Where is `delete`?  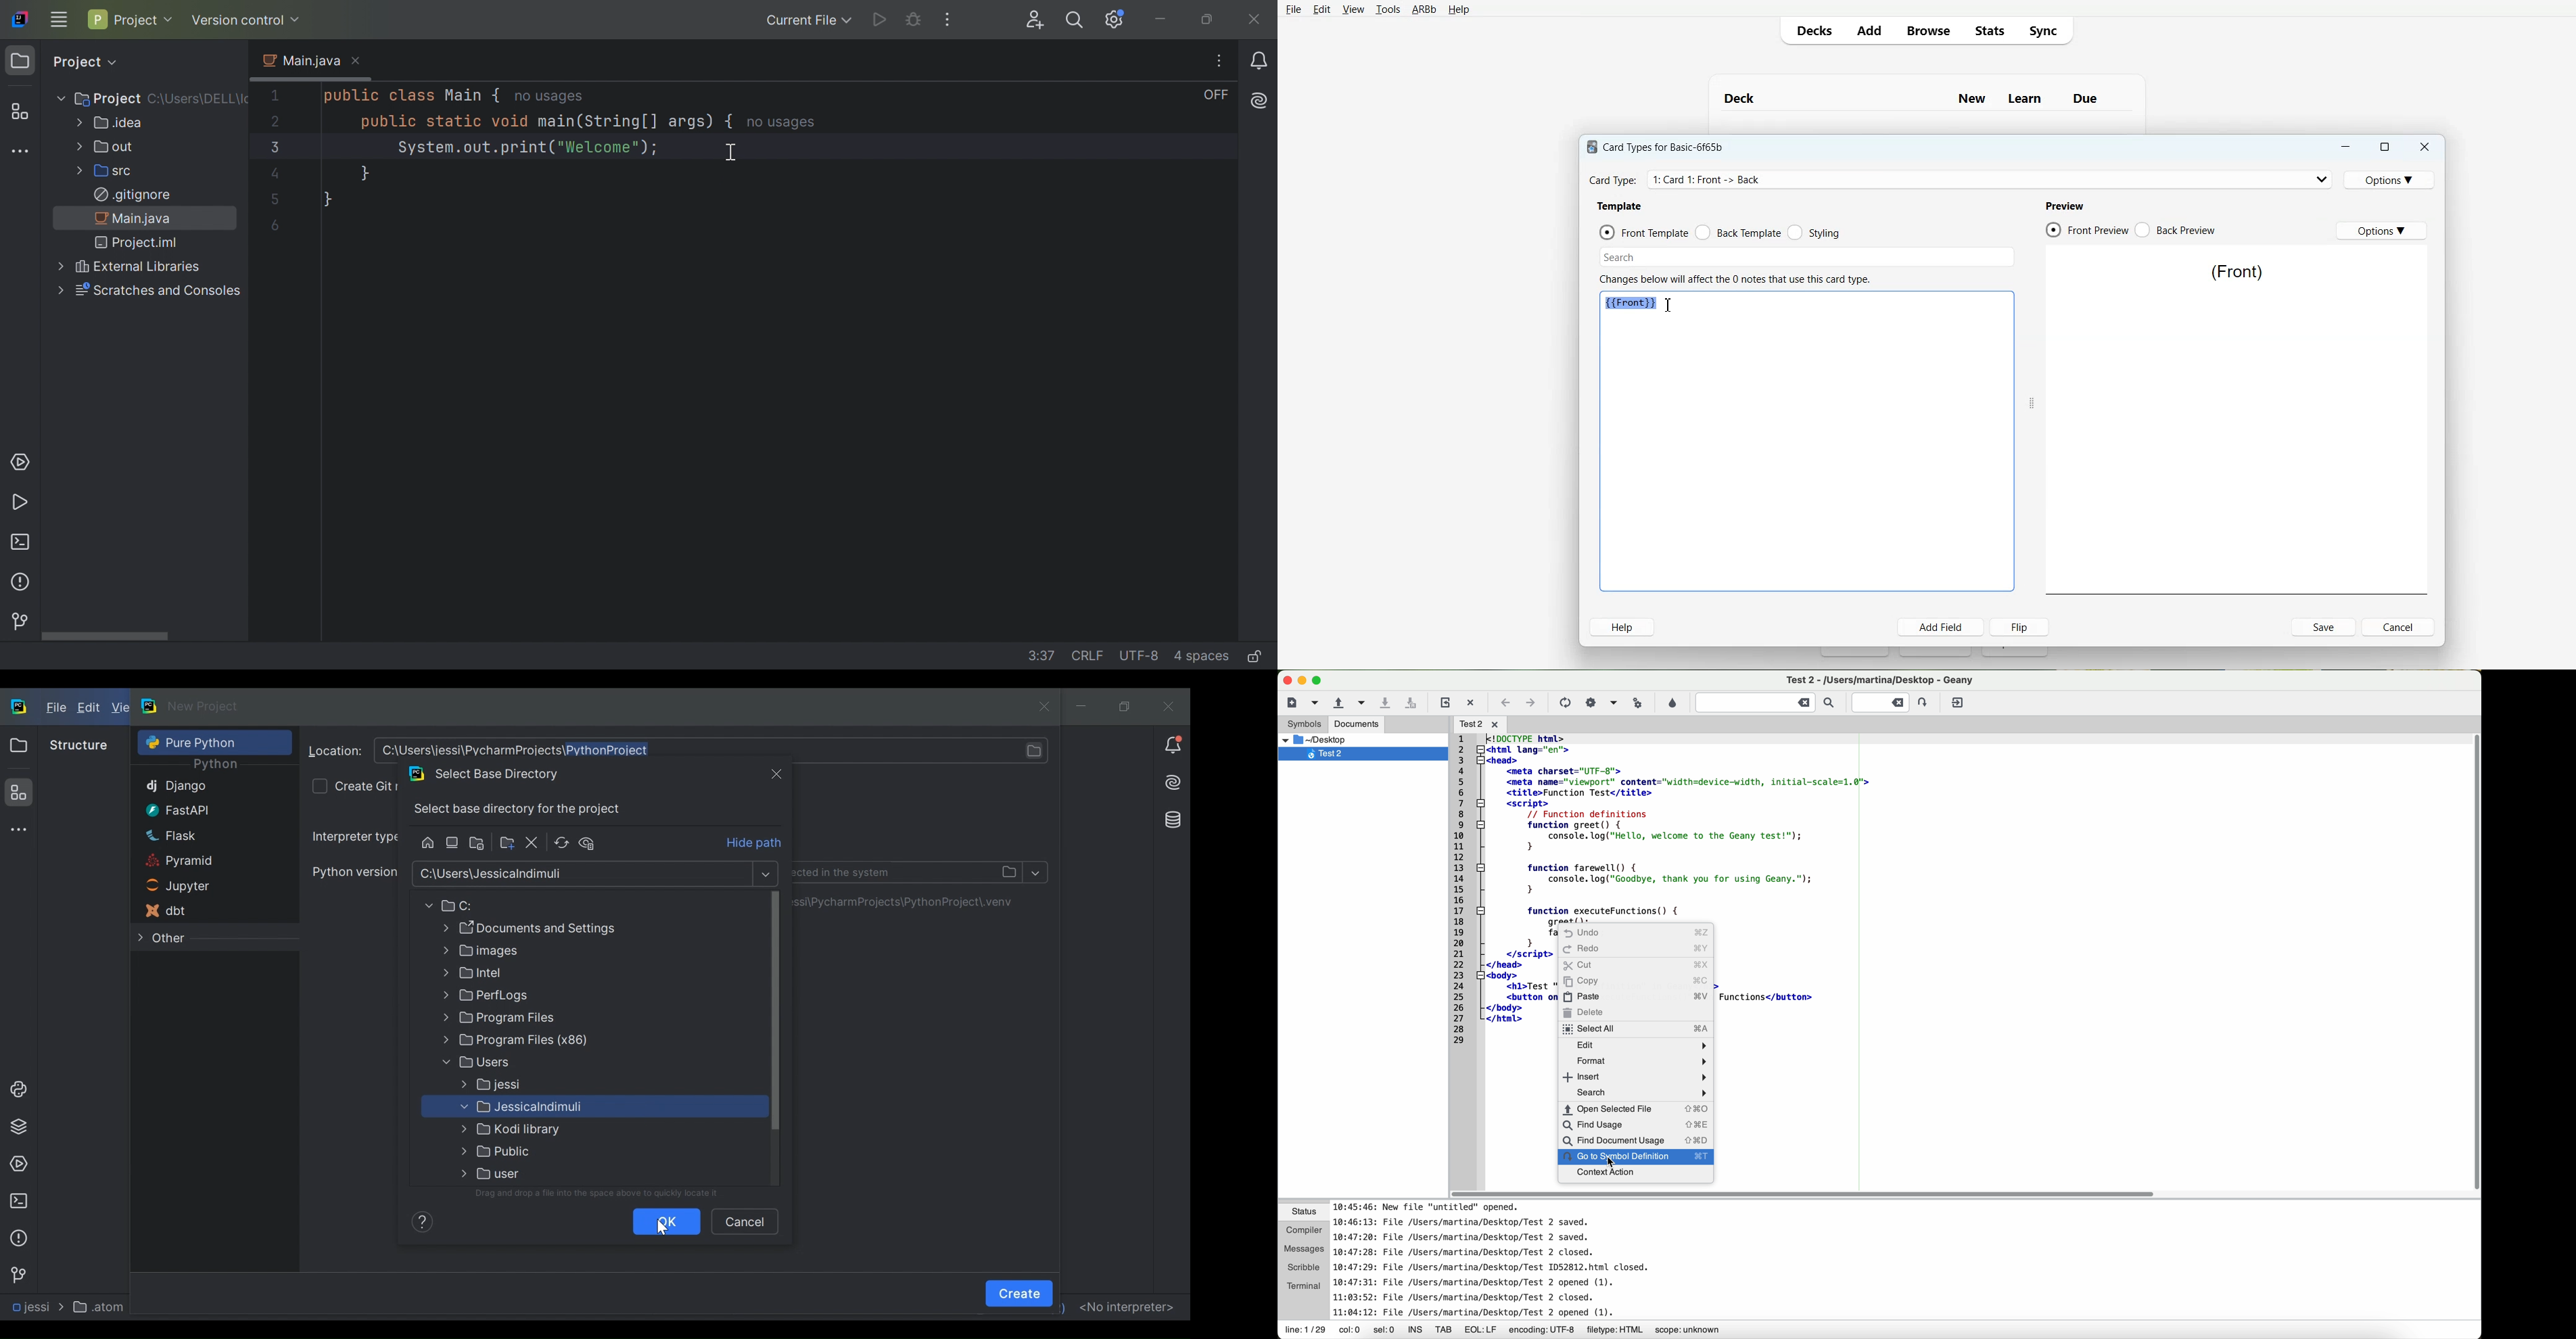
delete is located at coordinates (1585, 1011).